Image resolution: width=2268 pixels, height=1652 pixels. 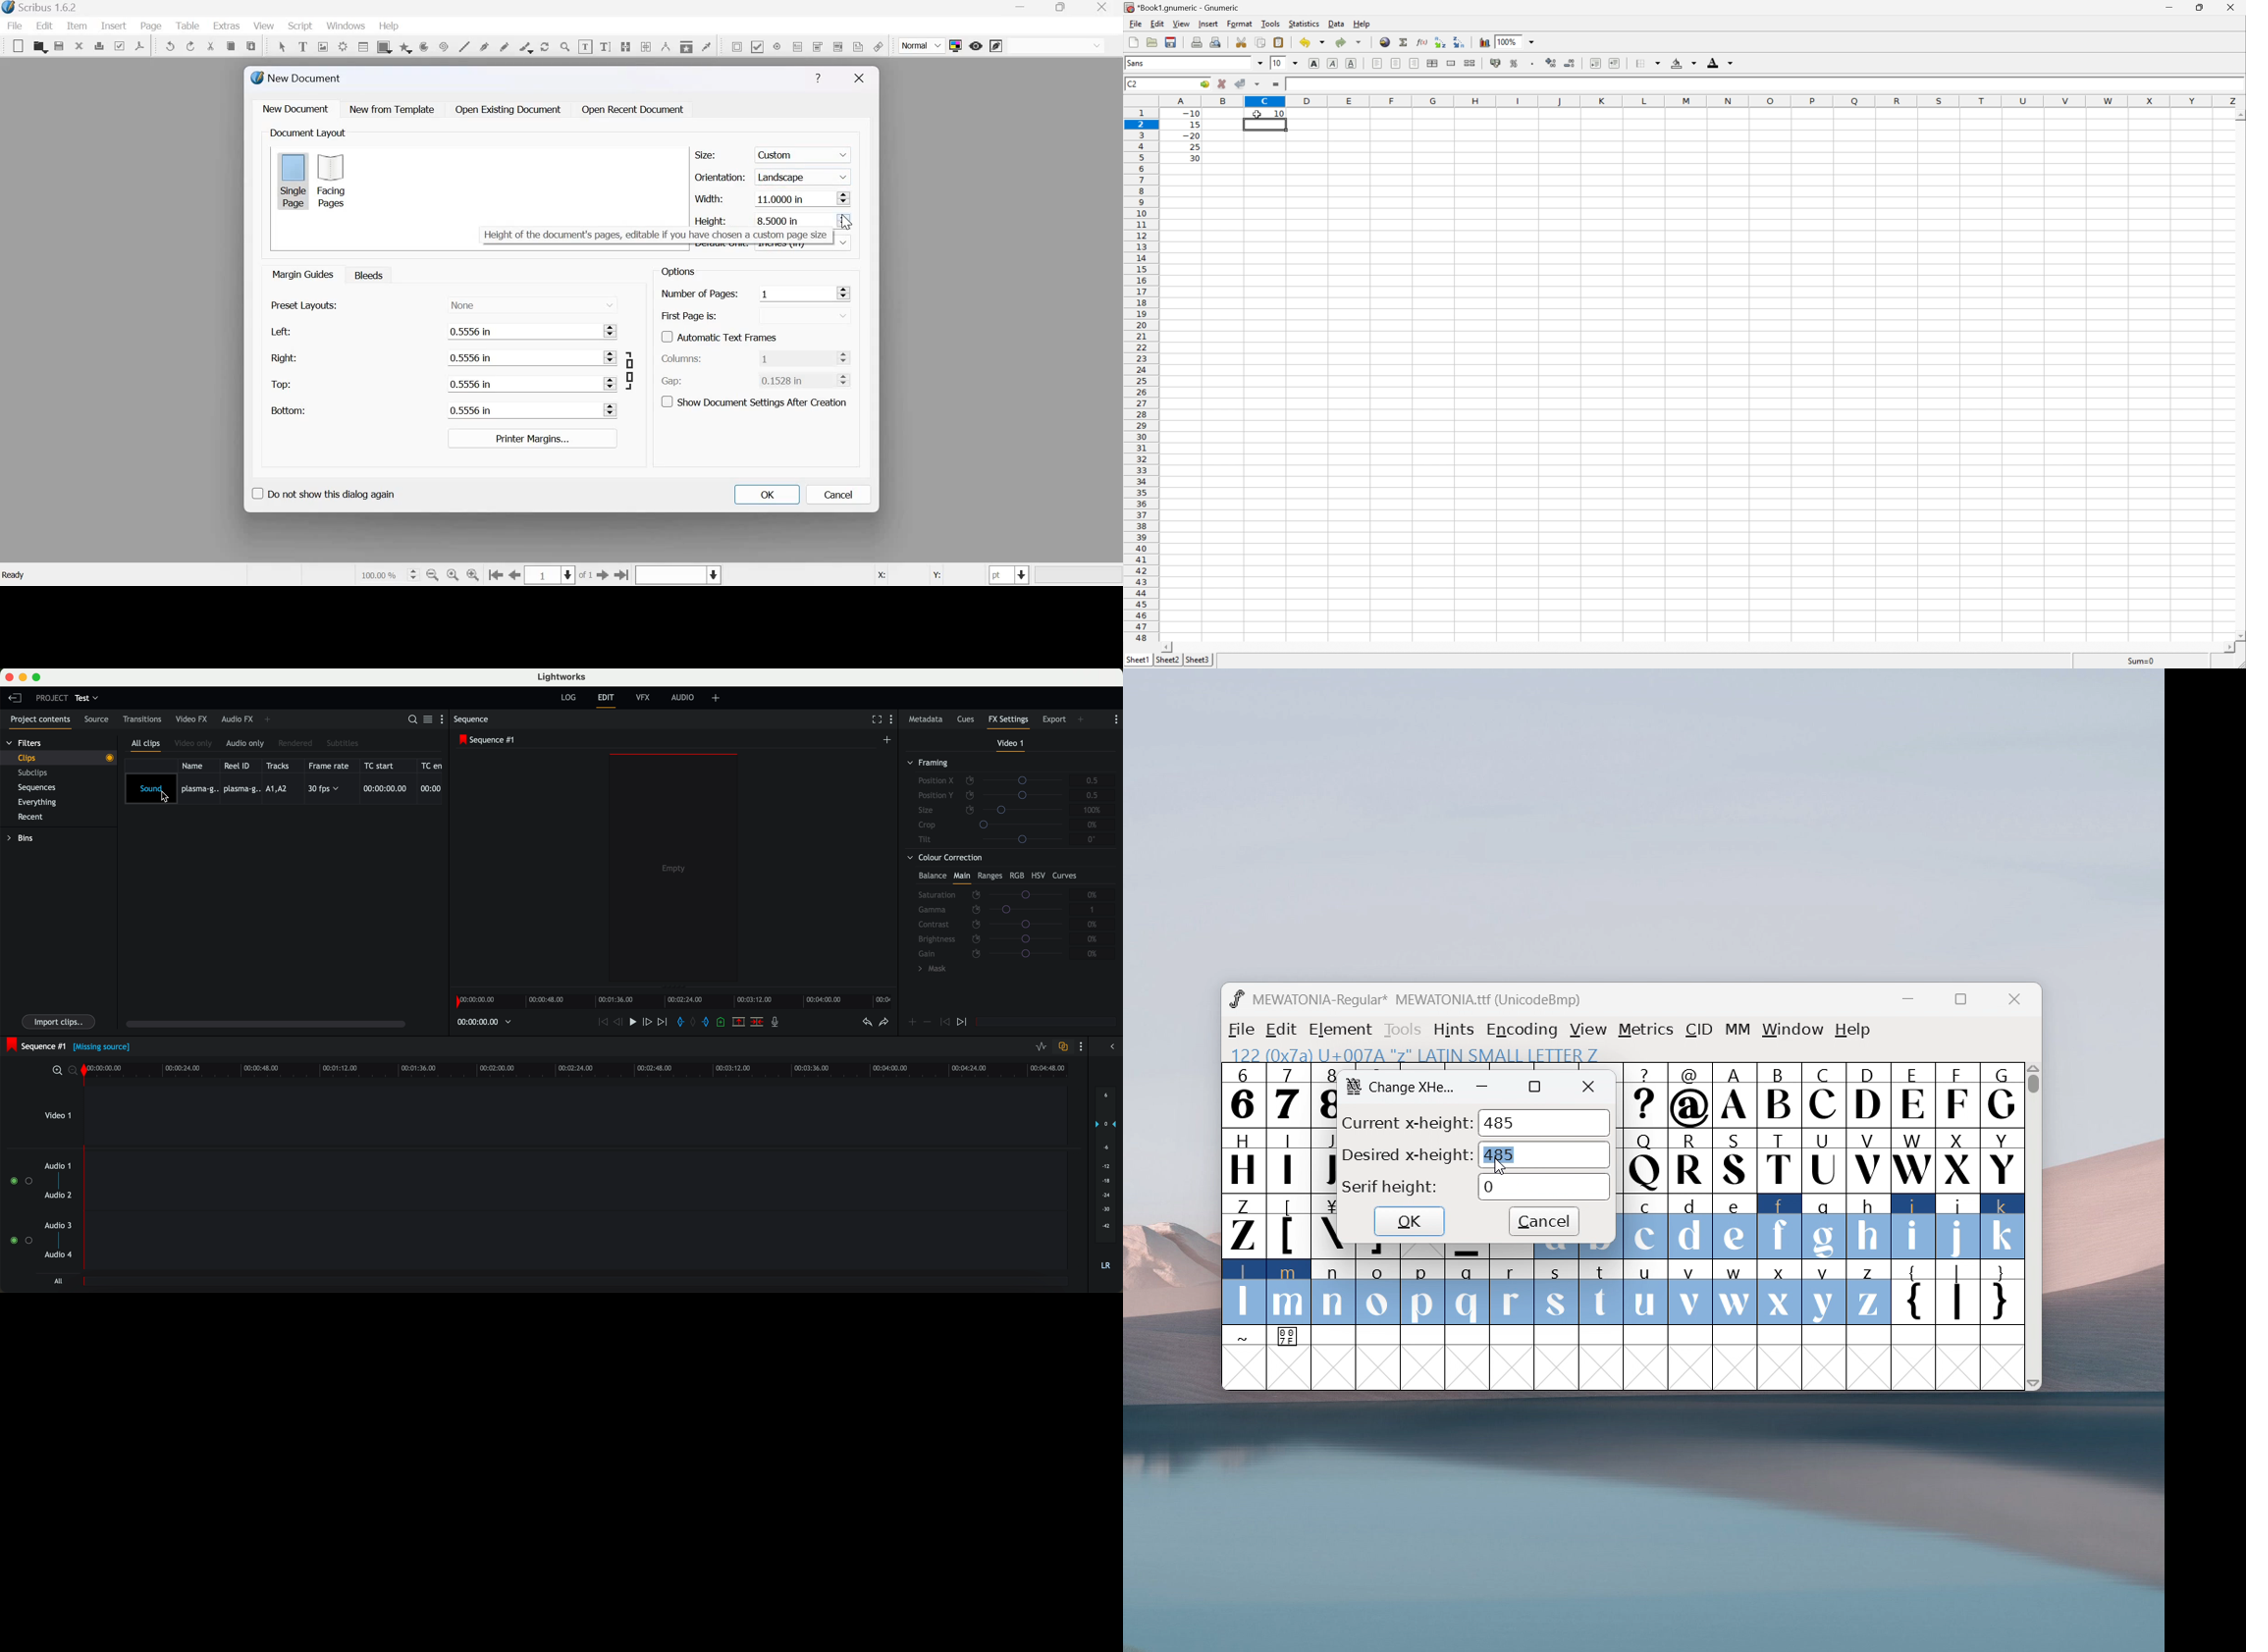 What do you see at coordinates (922, 46) in the screenshot?
I see `Normal` at bounding box center [922, 46].